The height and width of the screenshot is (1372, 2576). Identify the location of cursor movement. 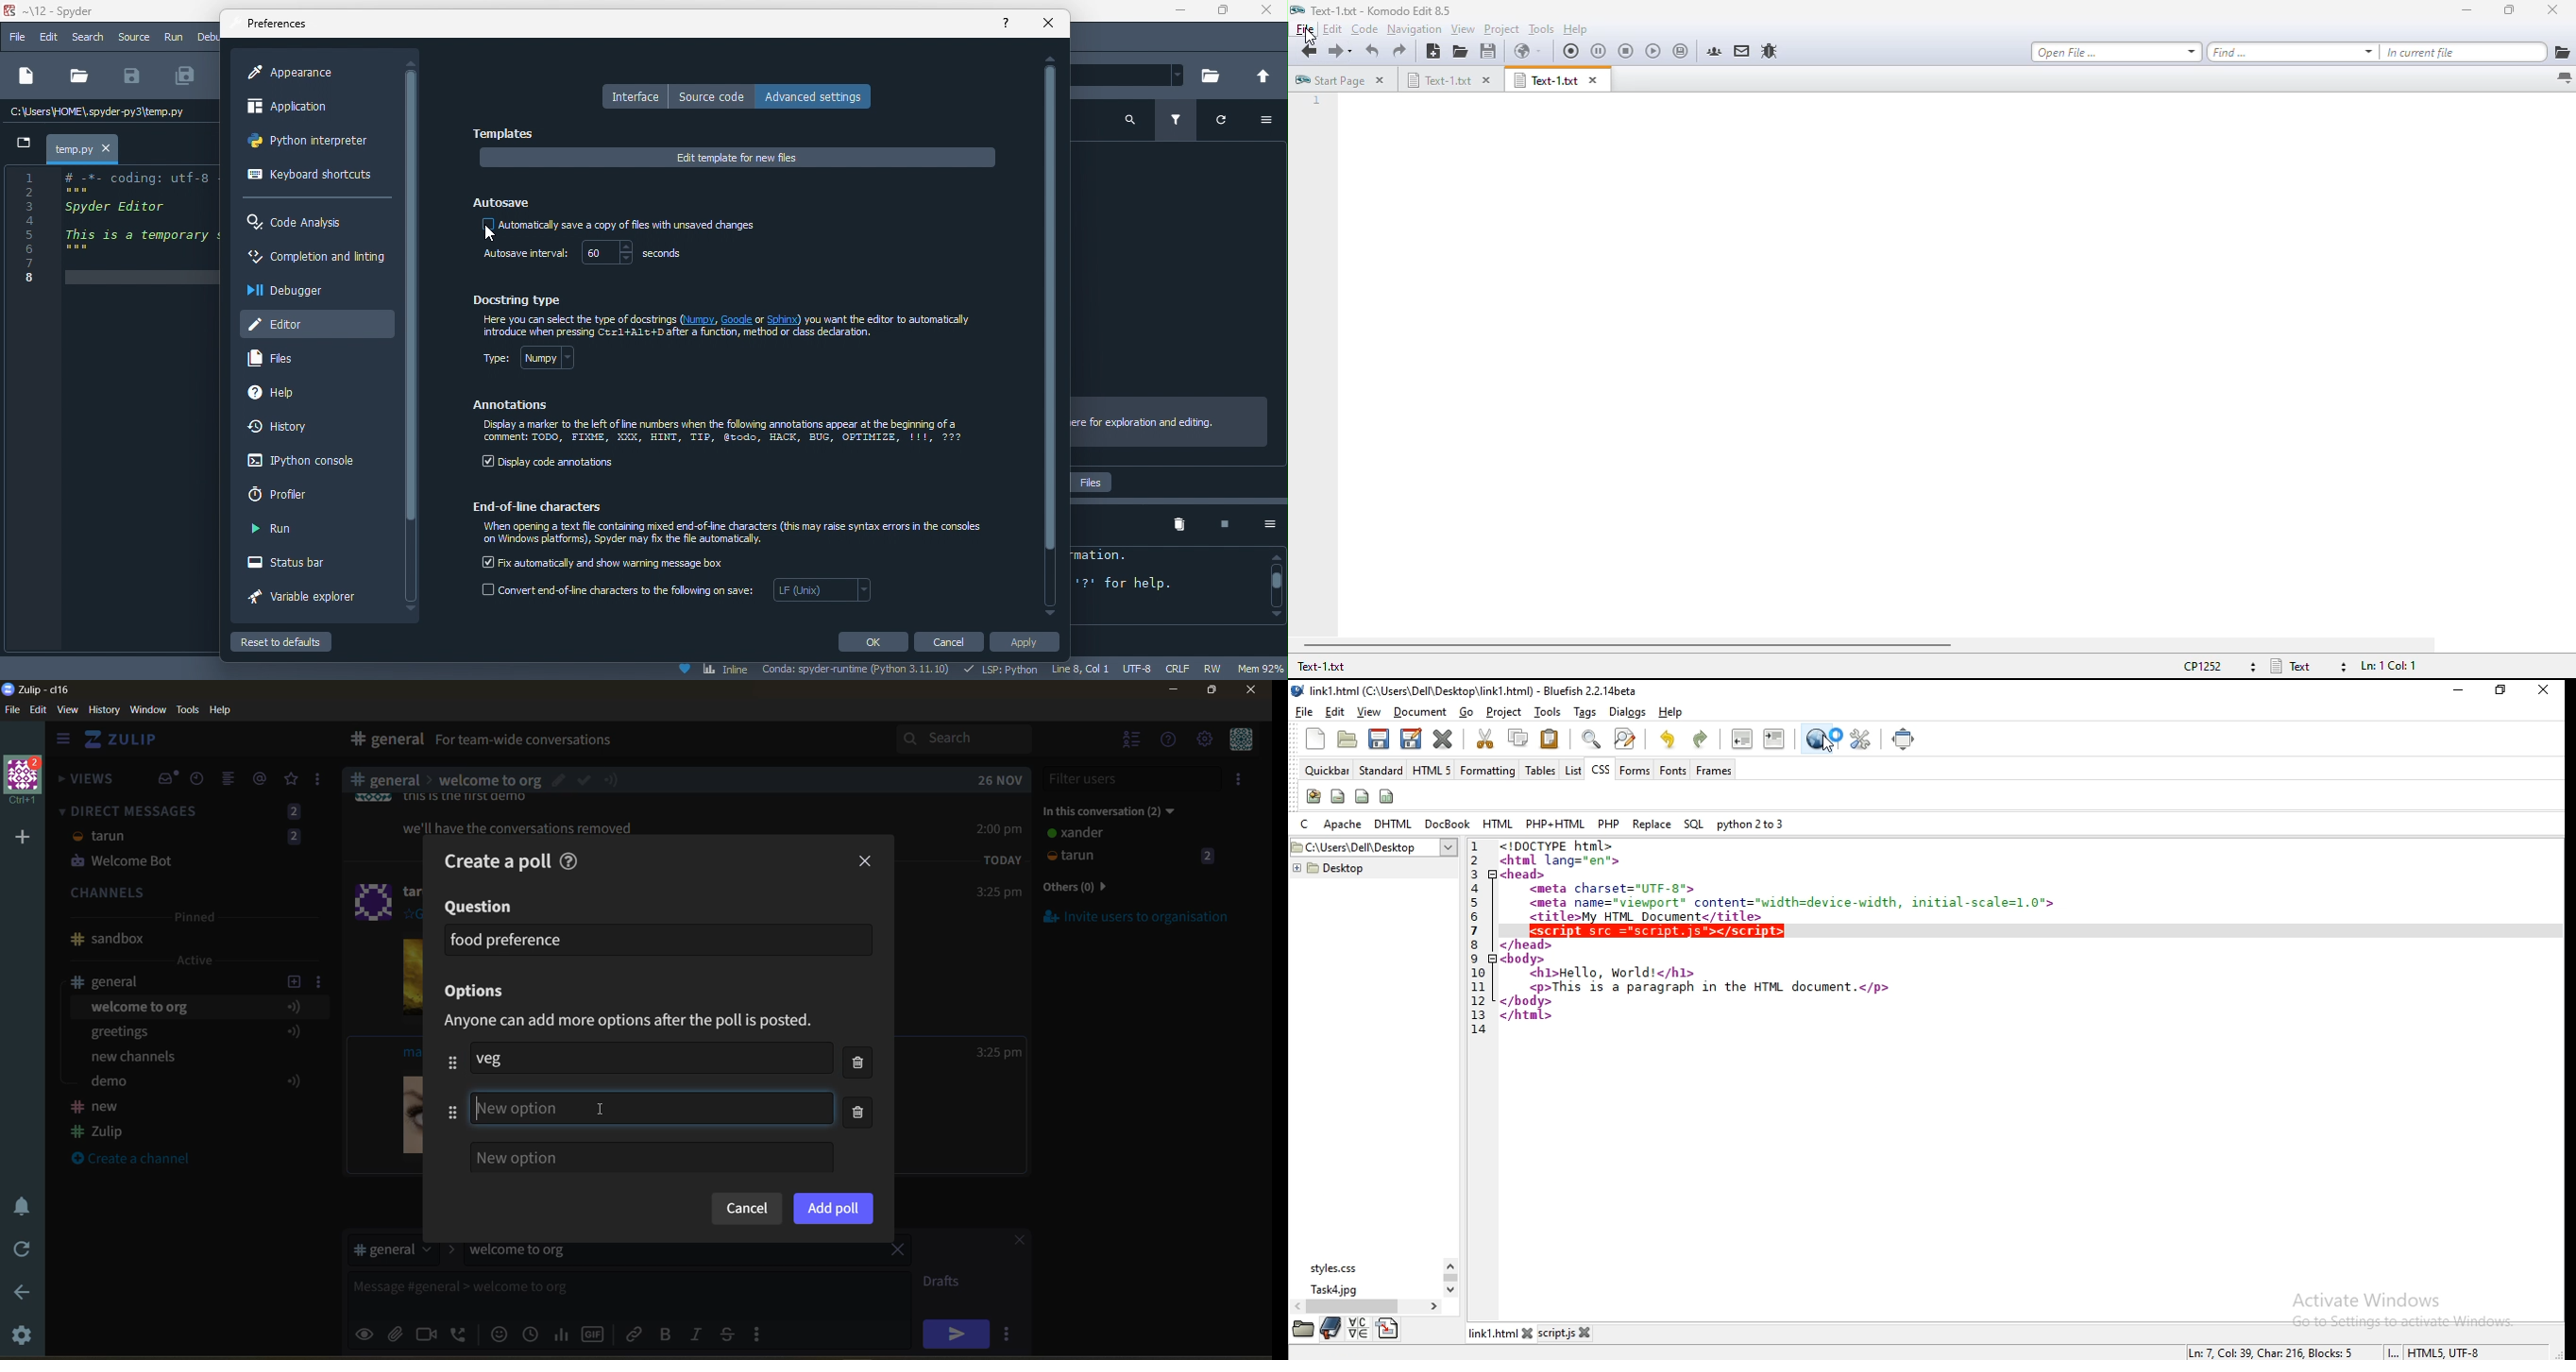
(485, 233).